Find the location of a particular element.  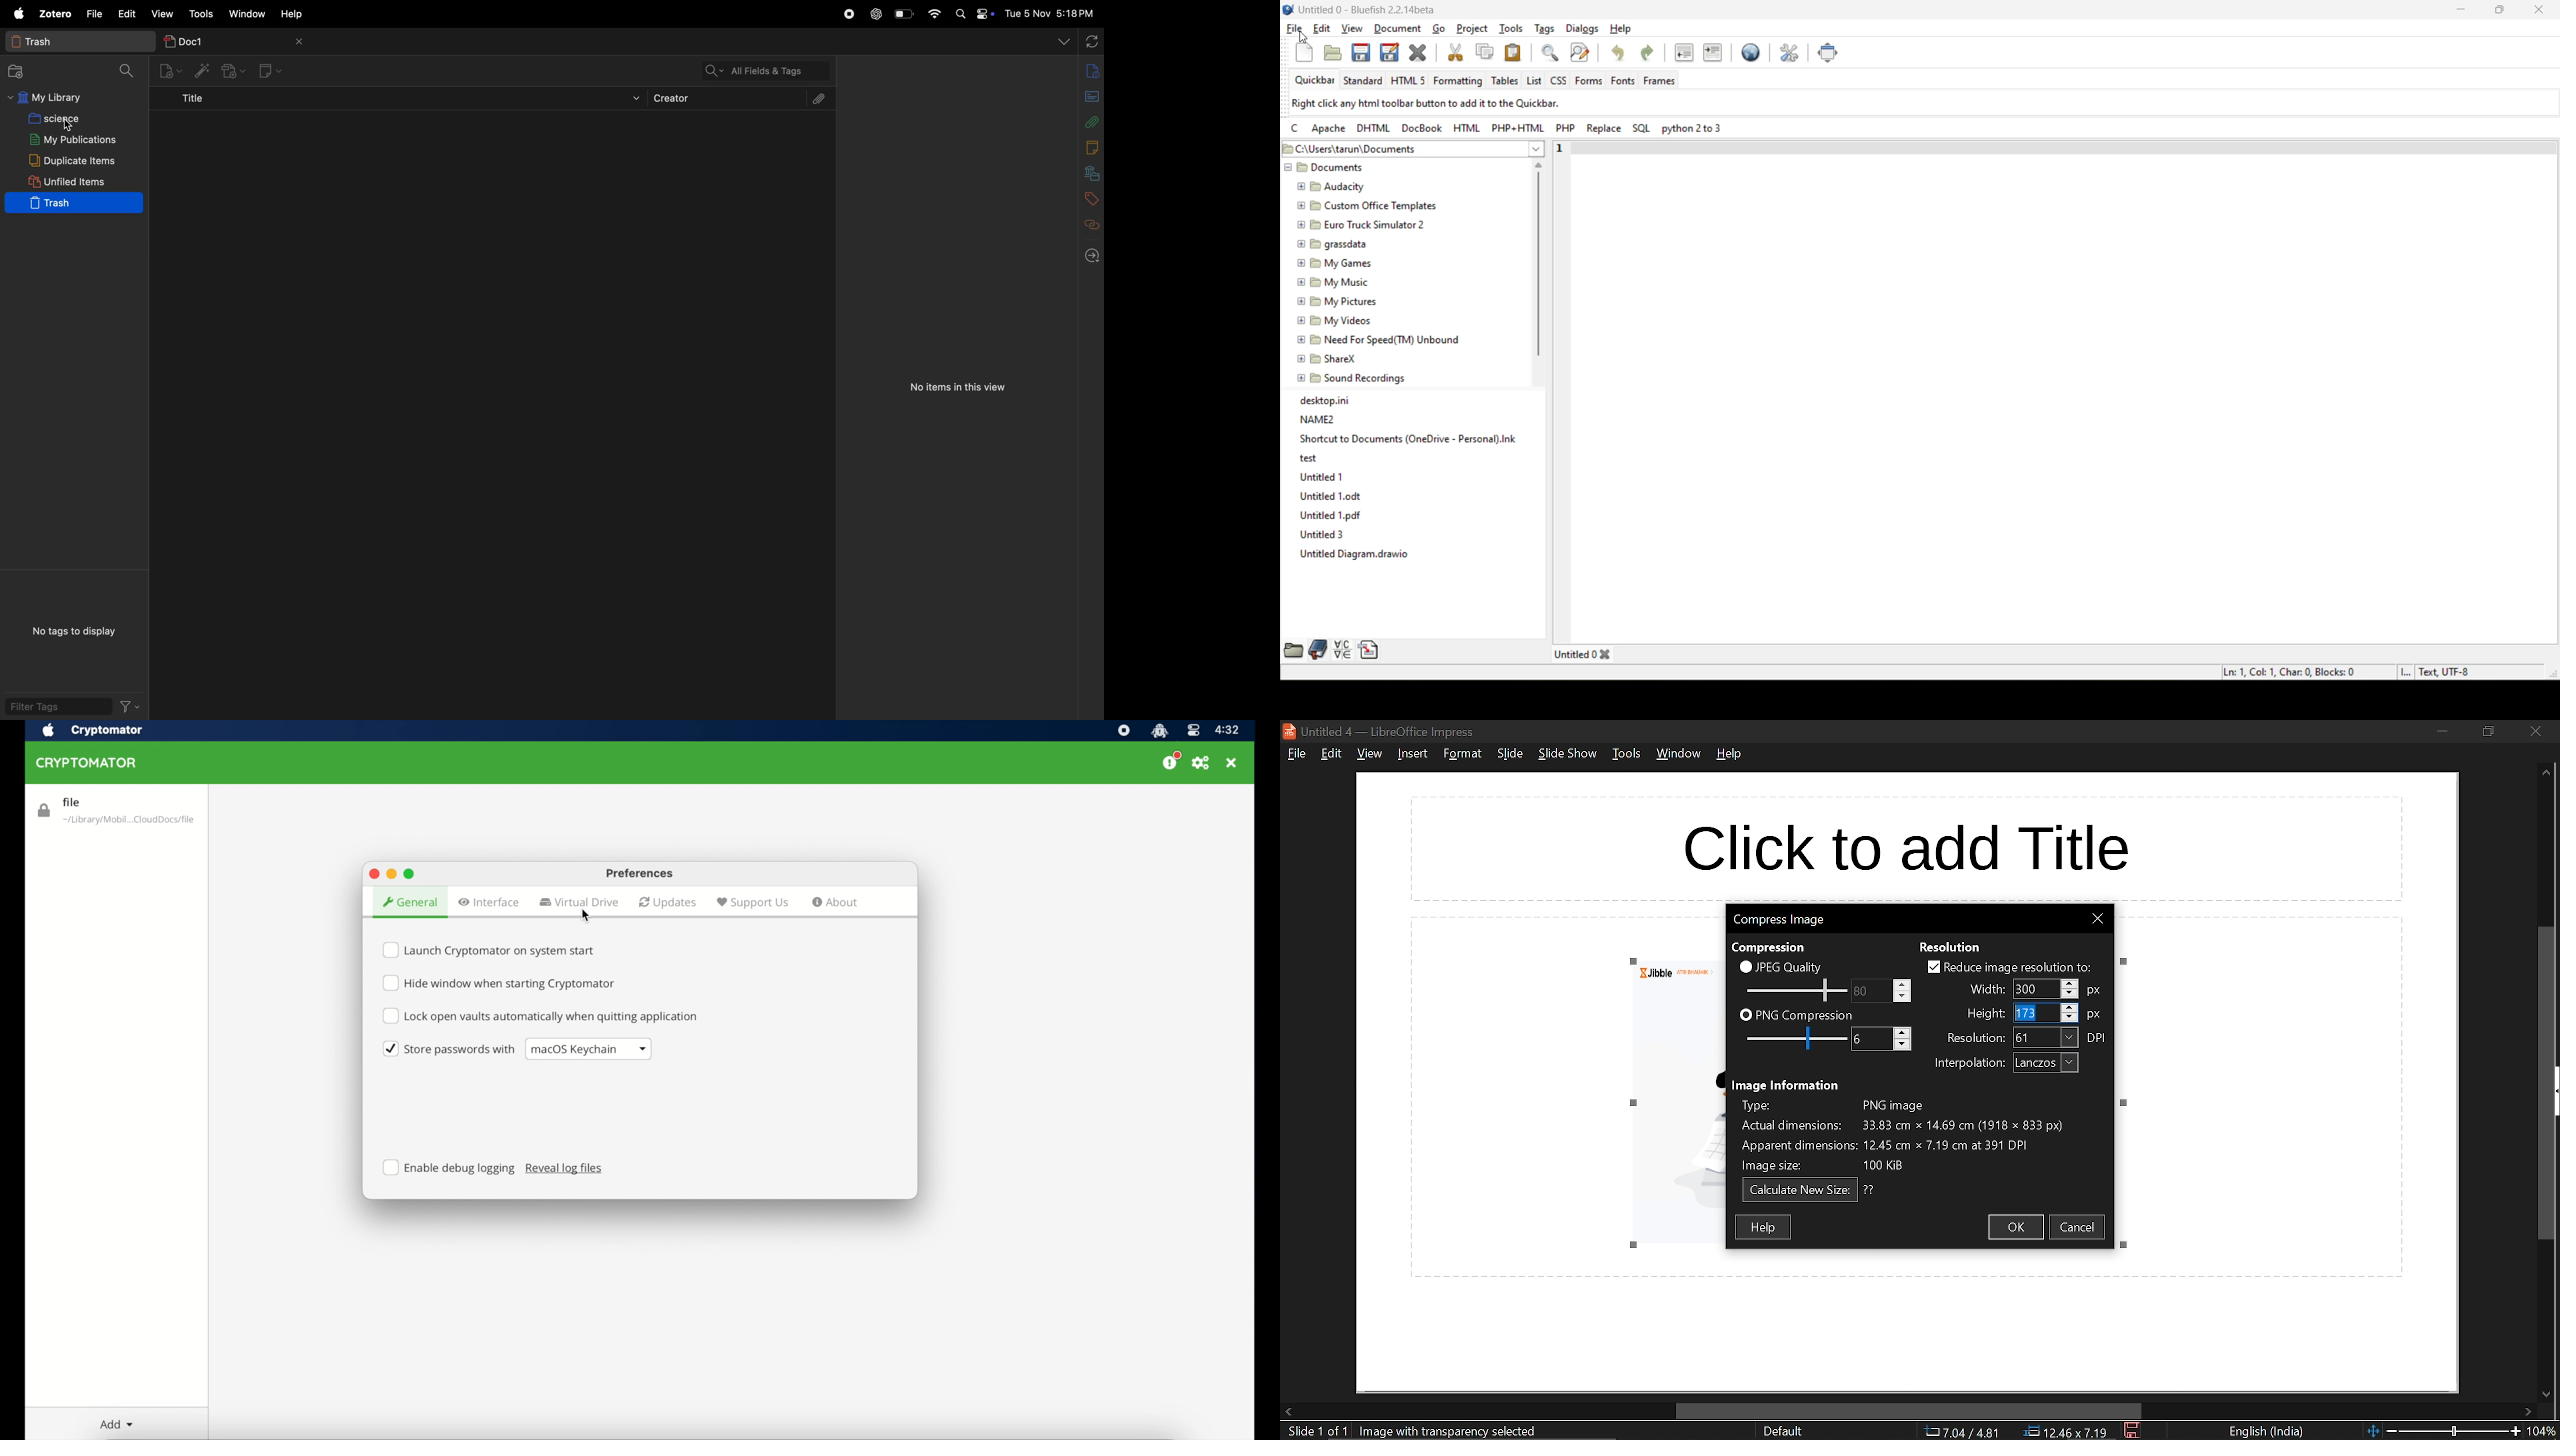

add file is located at coordinates (1089, 71).